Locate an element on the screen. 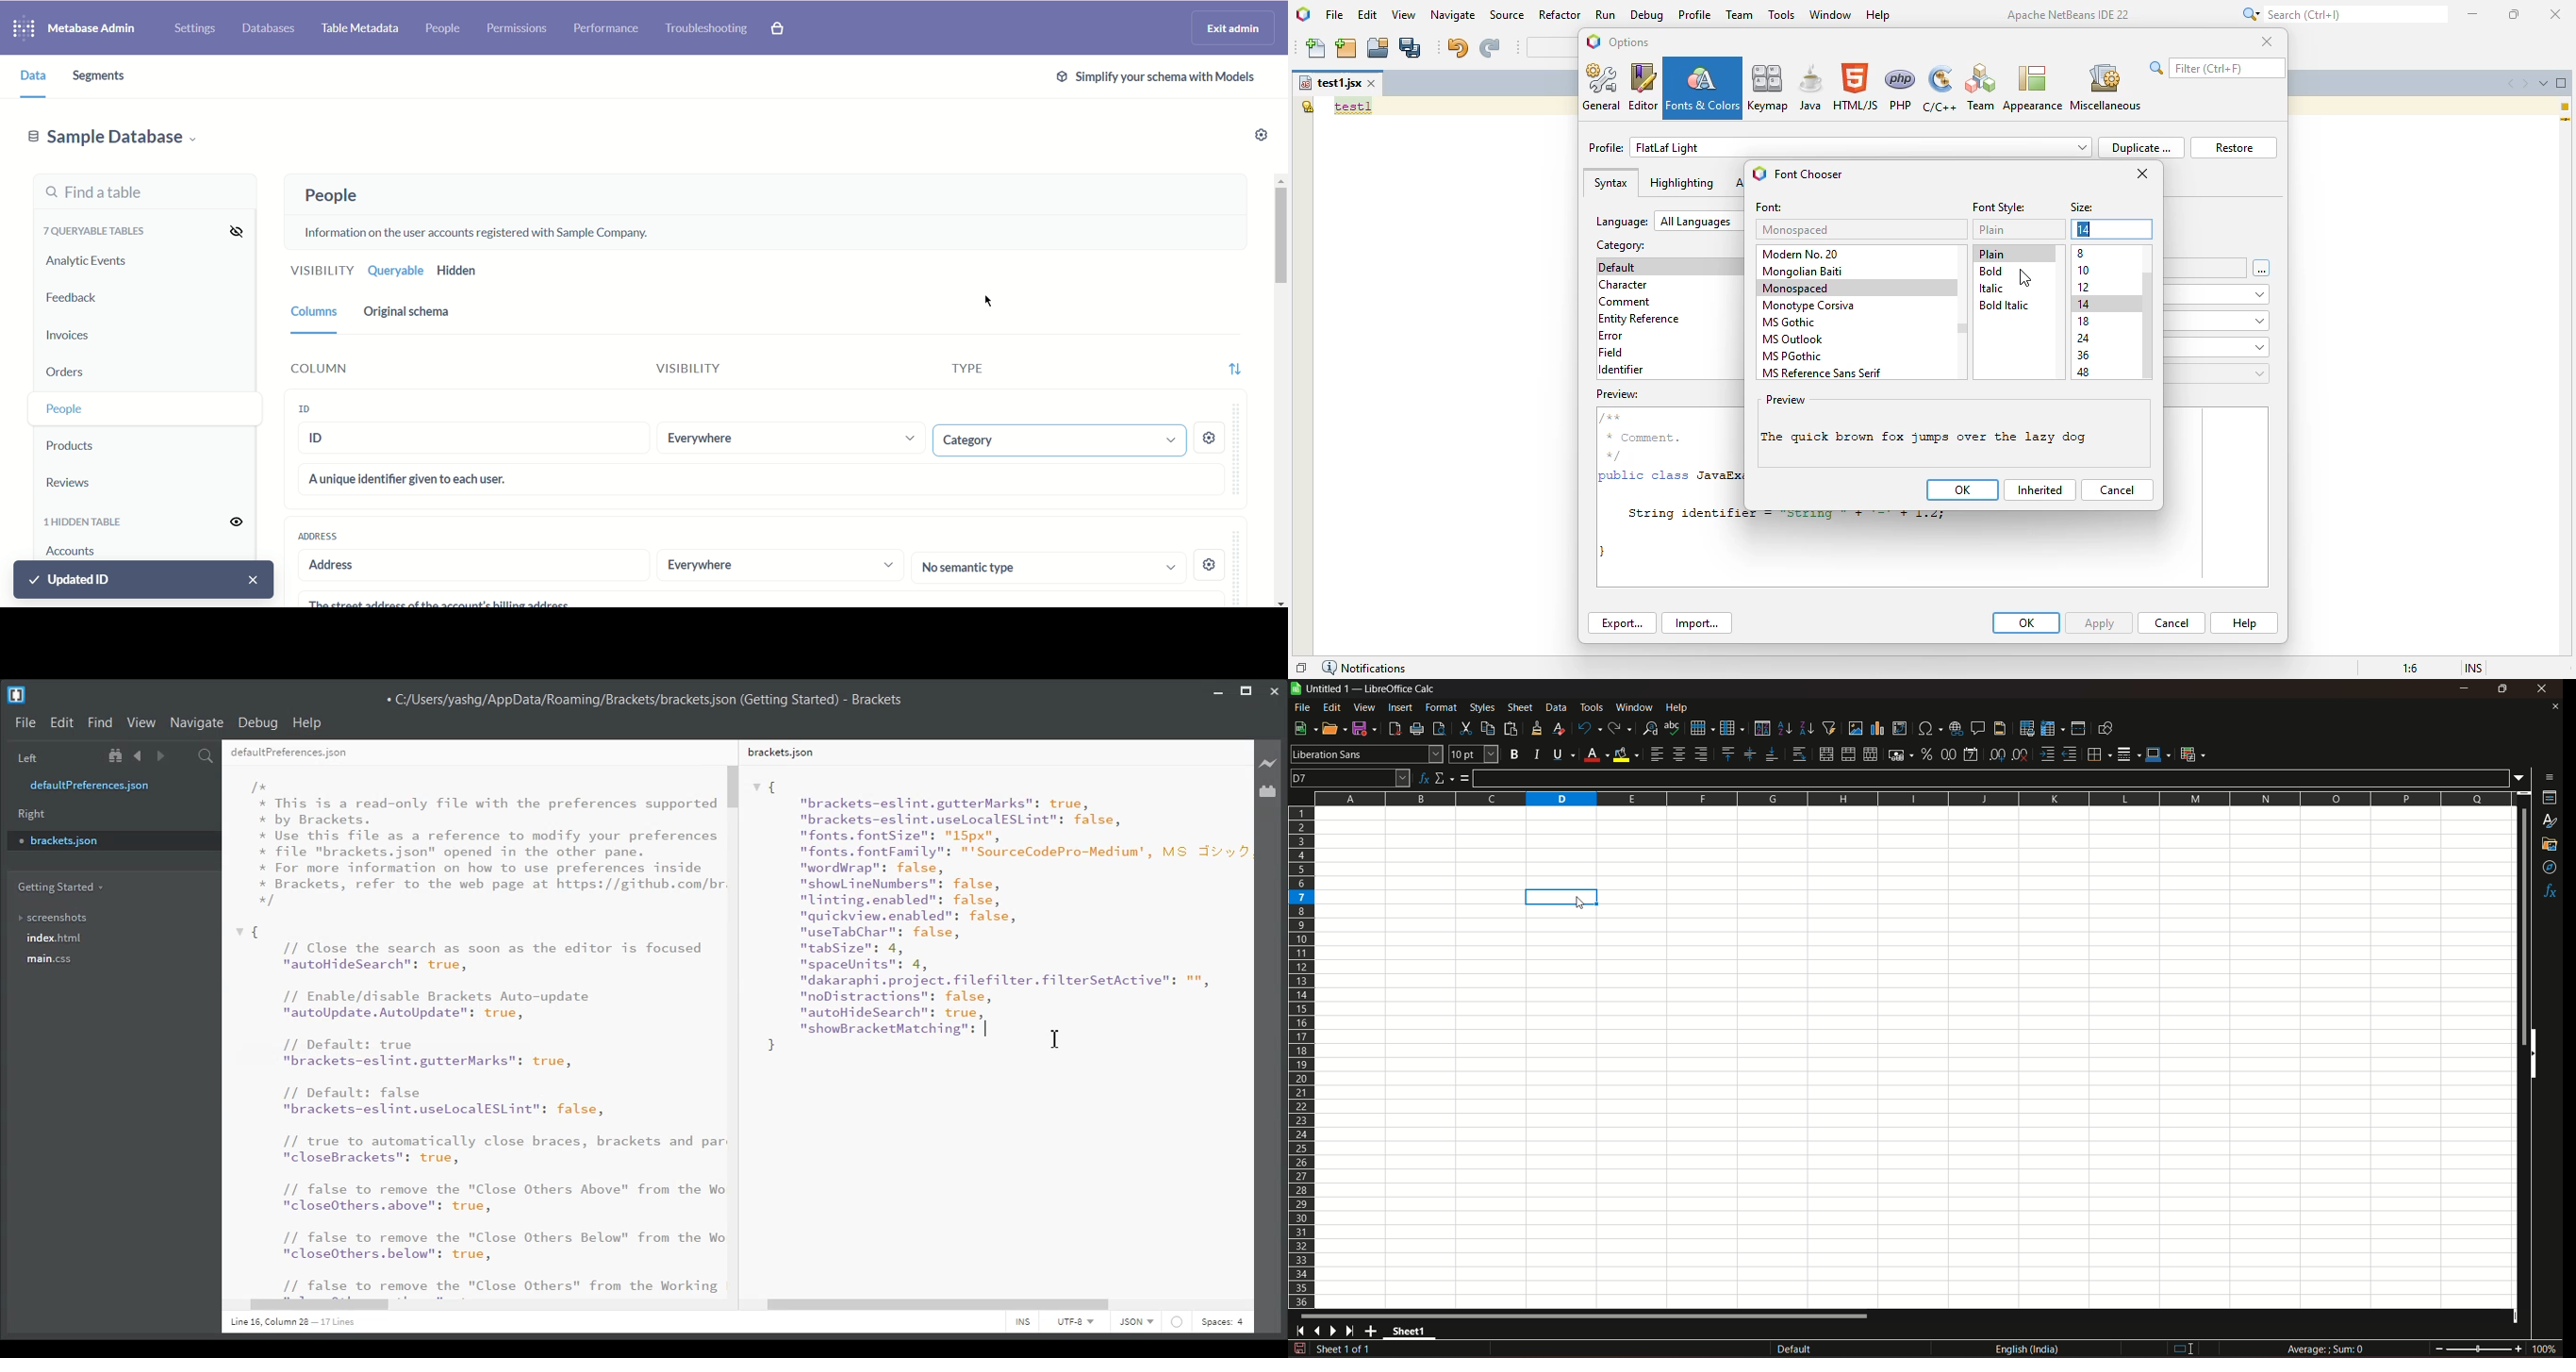 The image size is (2576, 1372). format is located at coordinates (1442, 707).